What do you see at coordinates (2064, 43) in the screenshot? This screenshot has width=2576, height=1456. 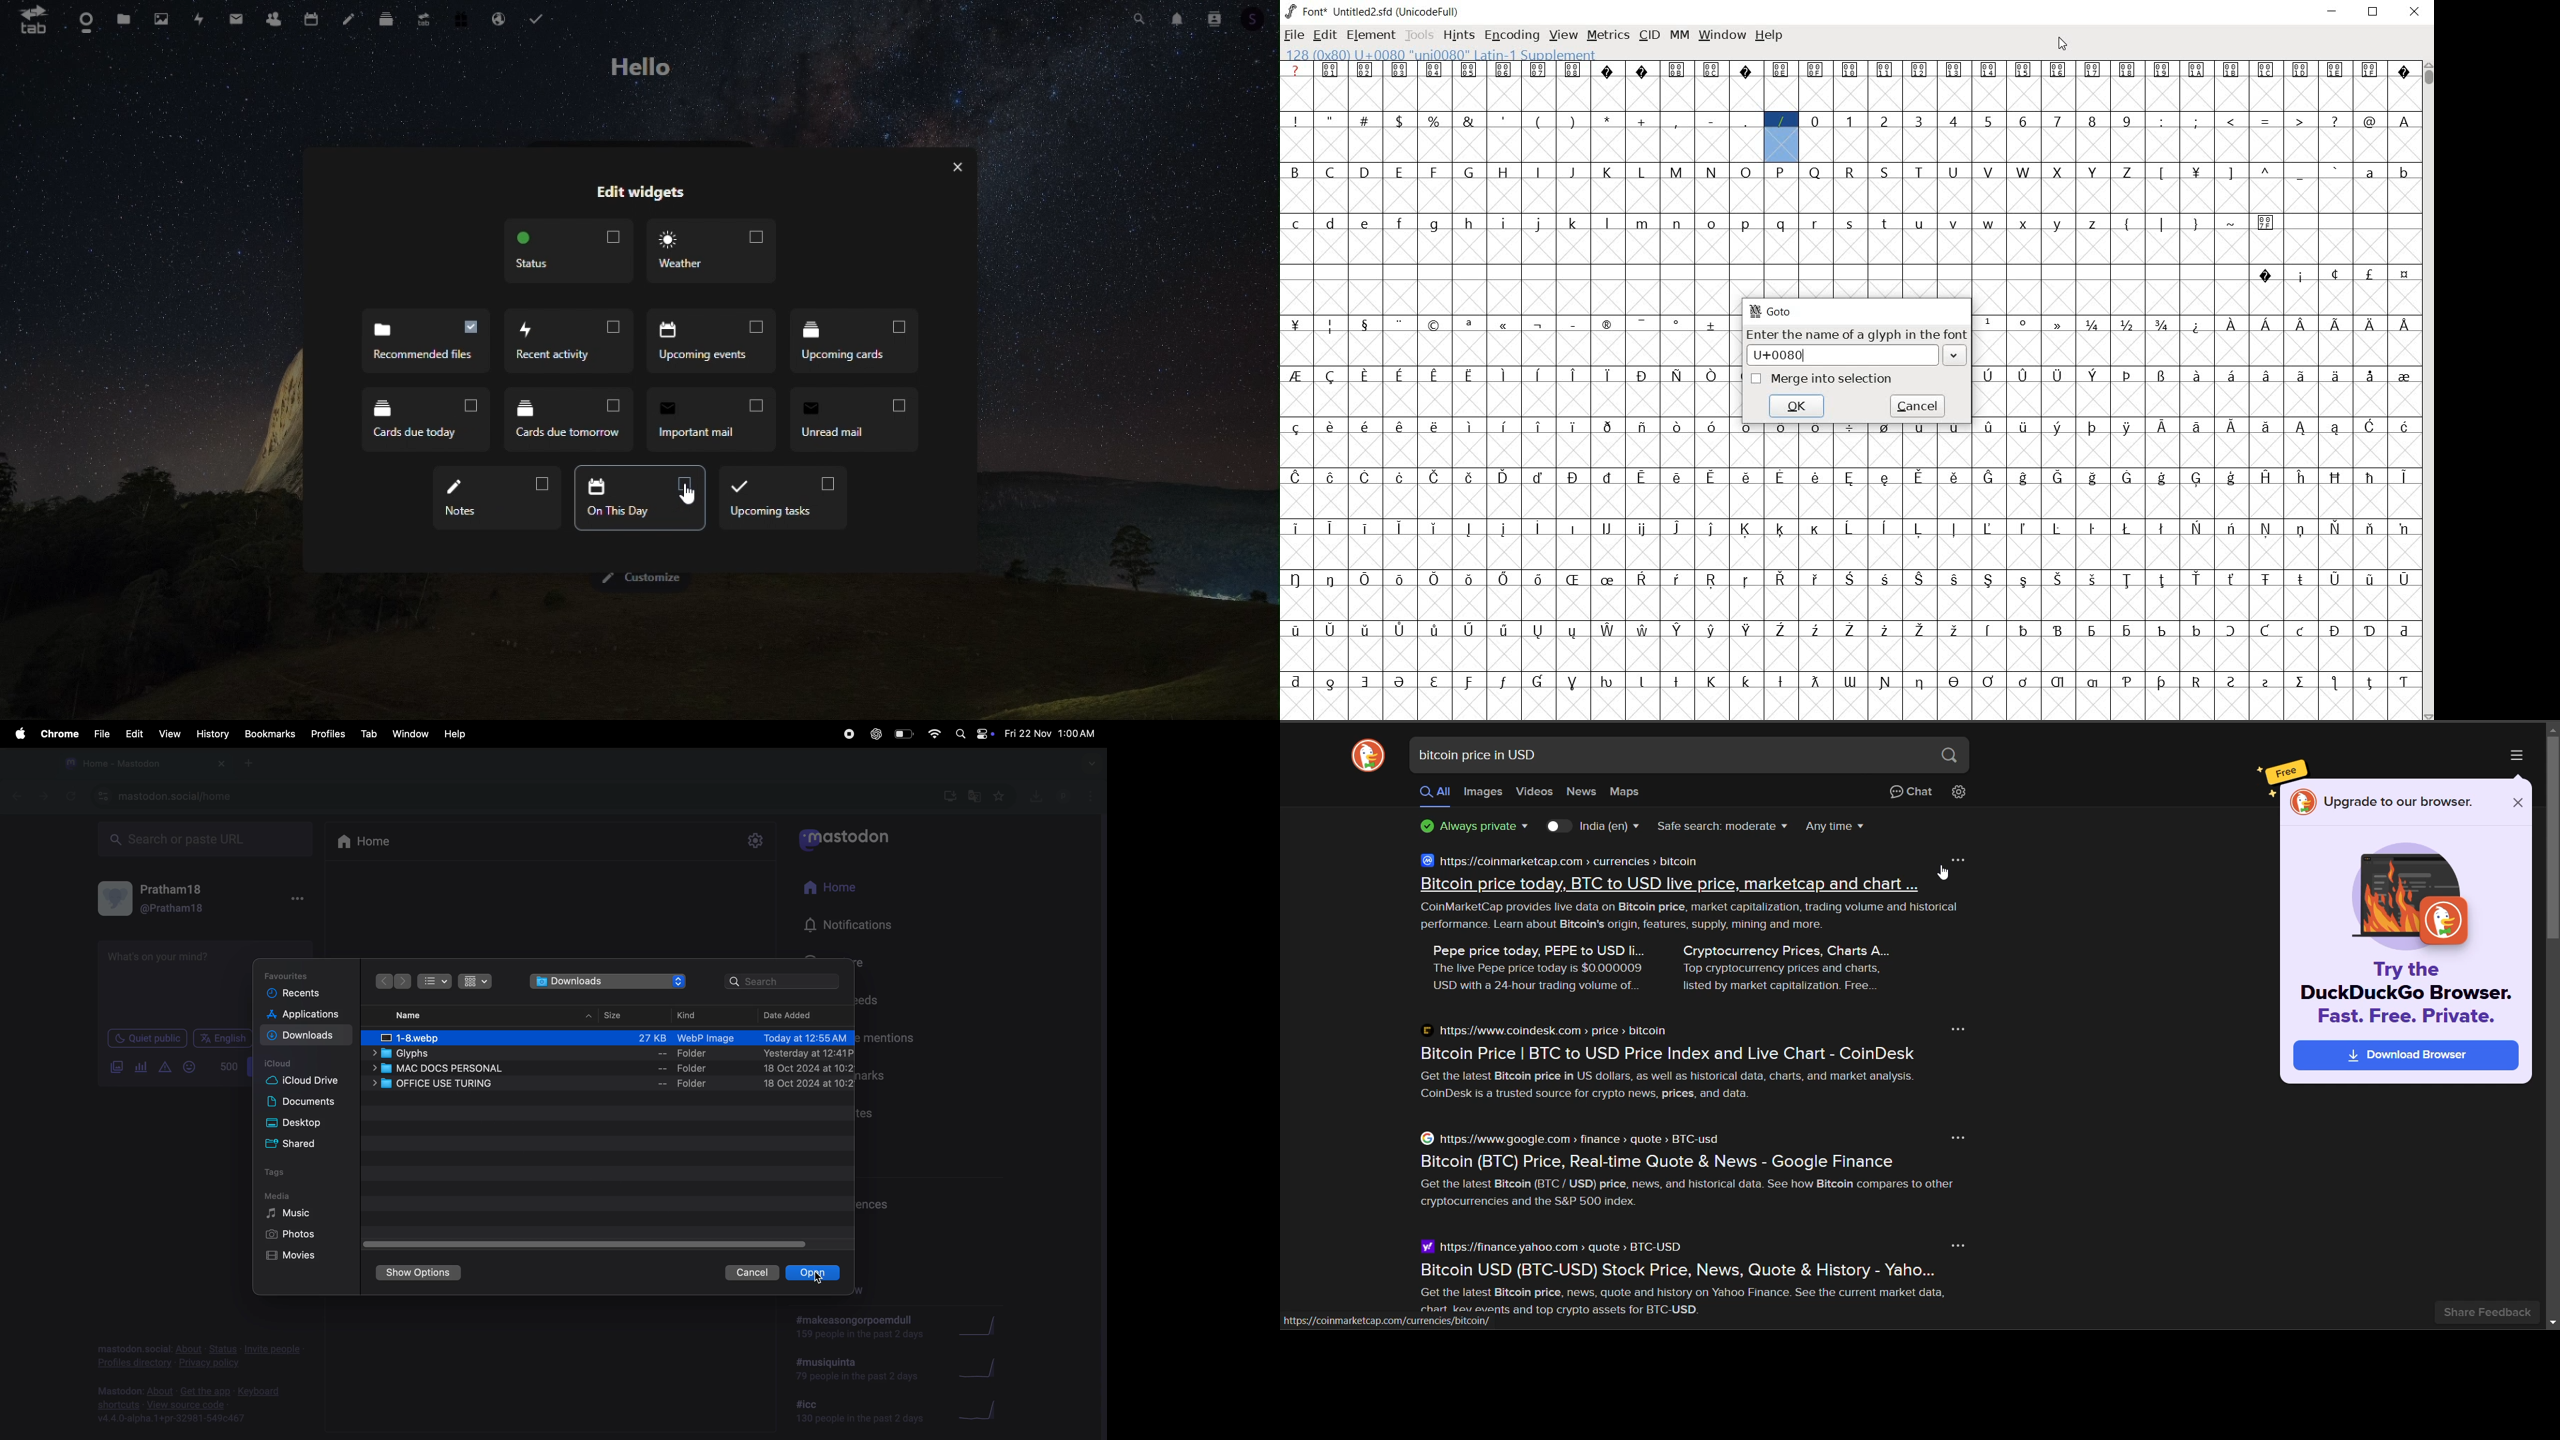 I see `CURSOR` at bounding box center [2064, 43].